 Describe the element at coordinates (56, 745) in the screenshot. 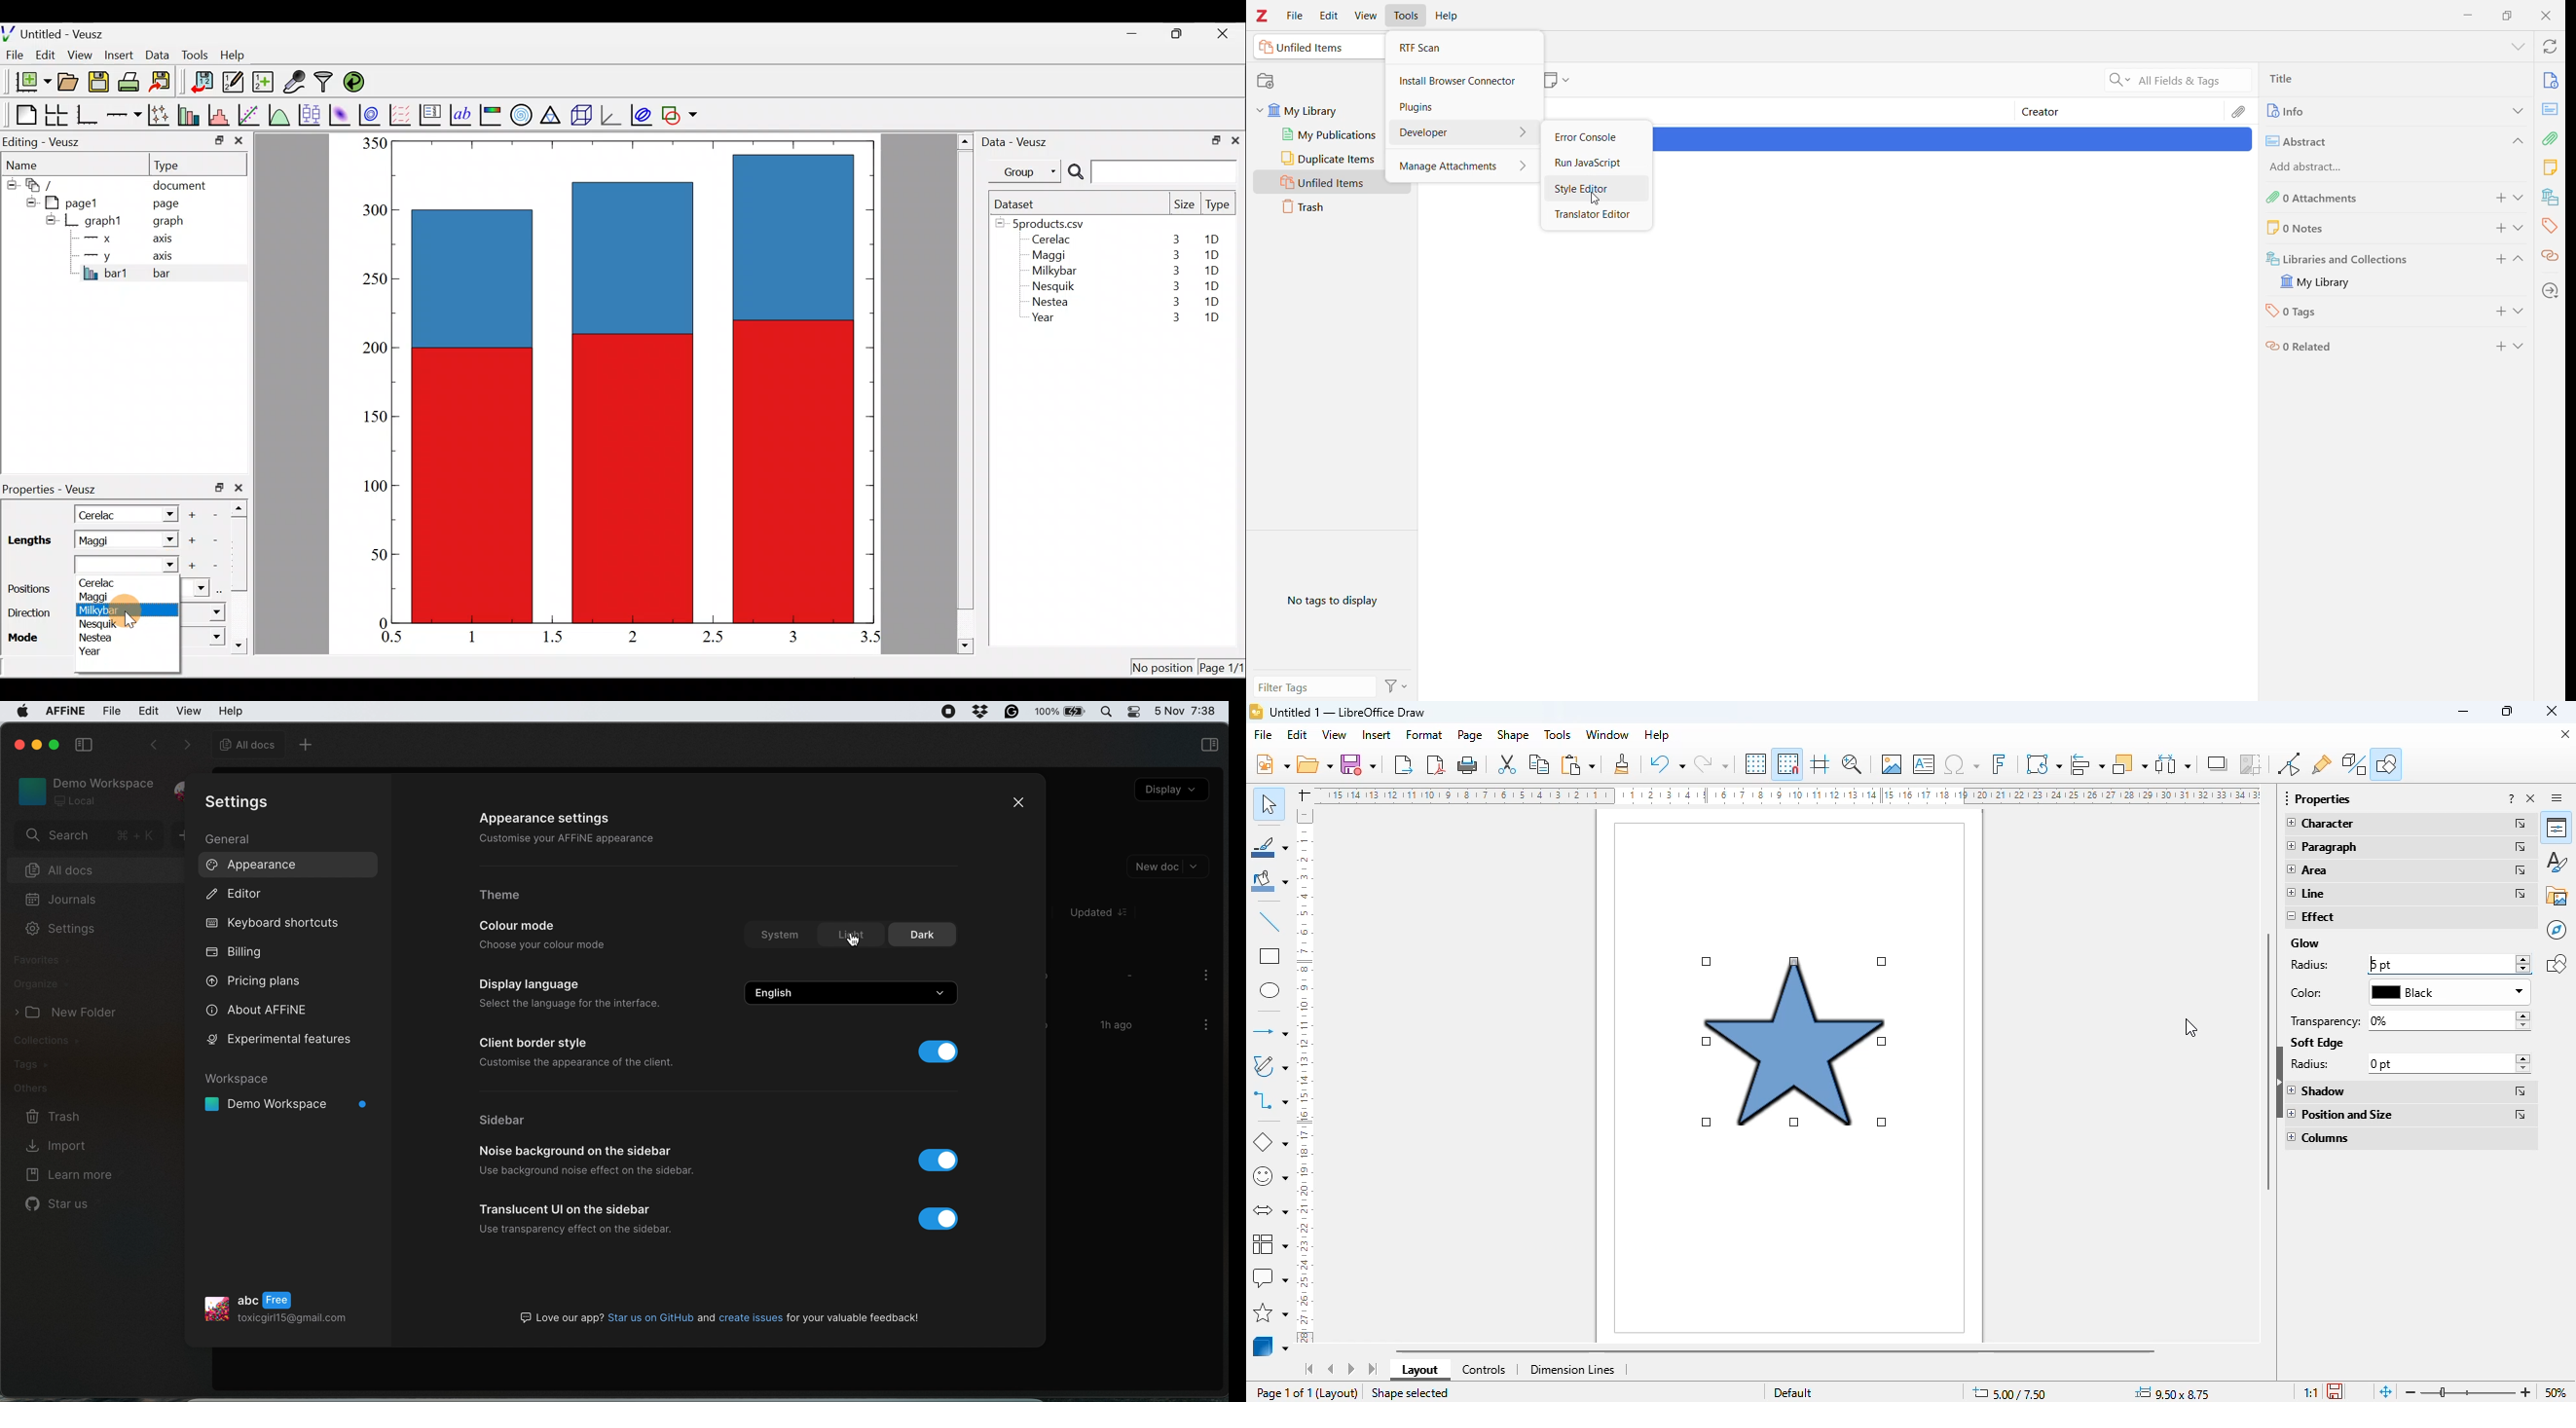

I see `maximise` at that location.